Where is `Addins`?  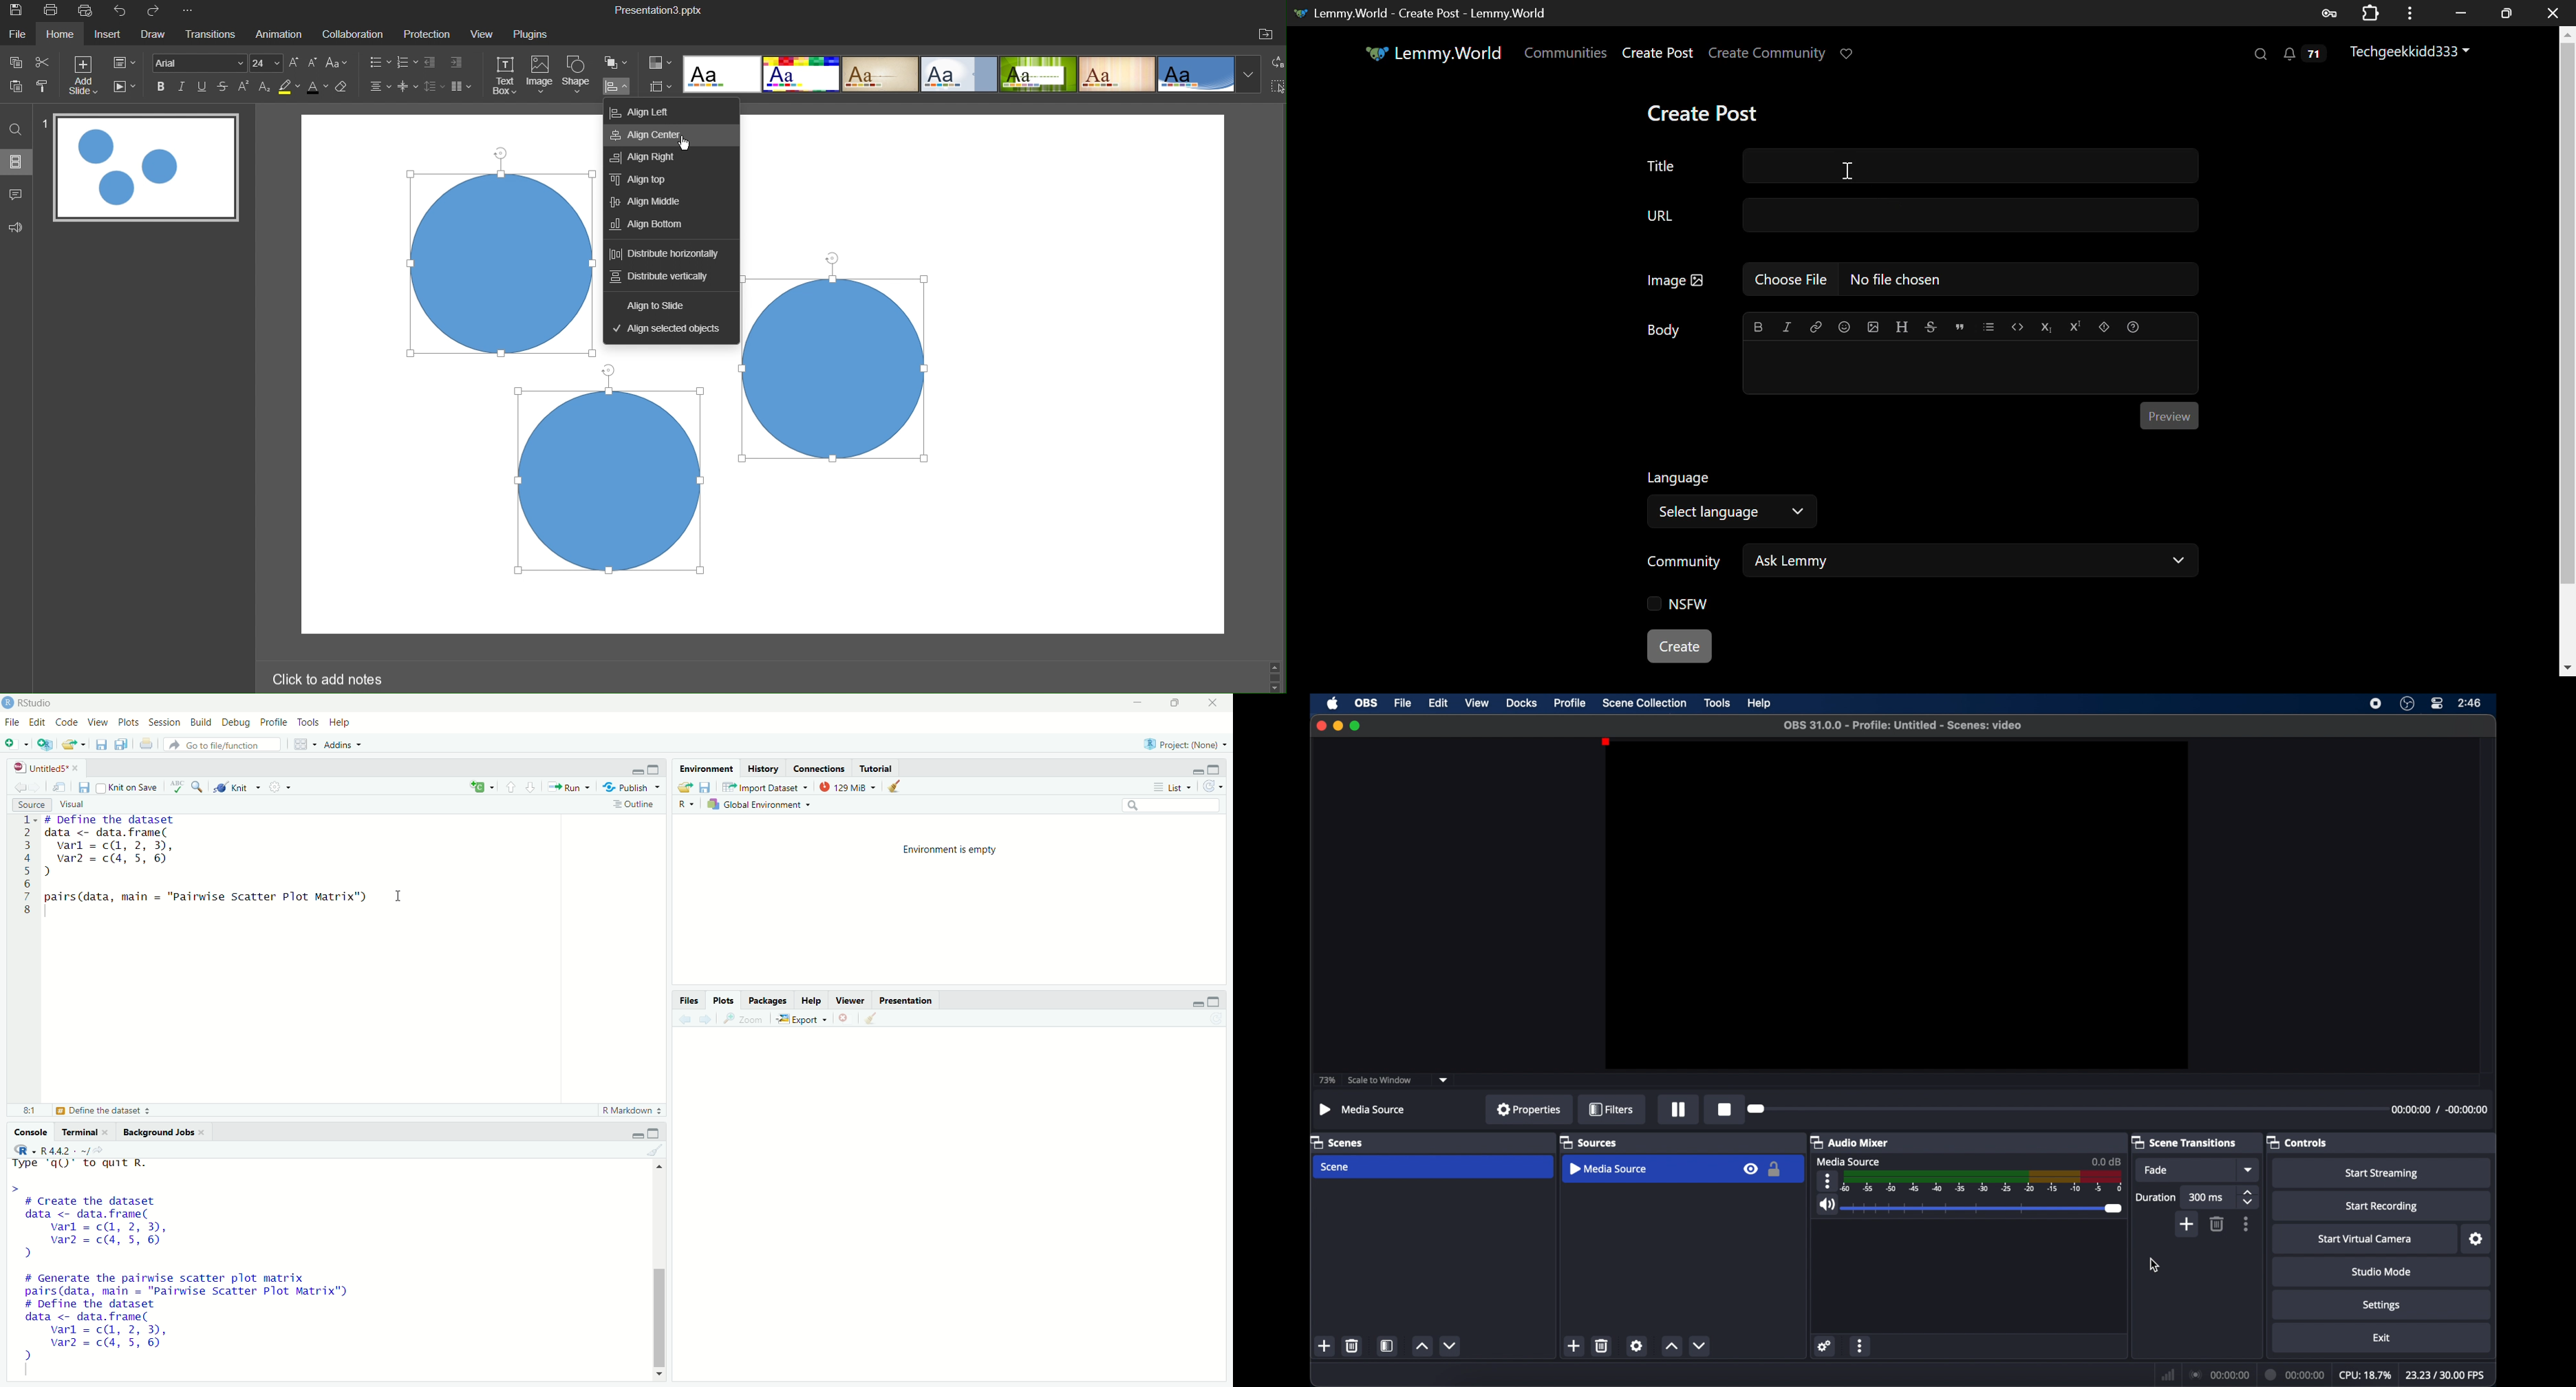 Addins is located at coordinates (345, 744).